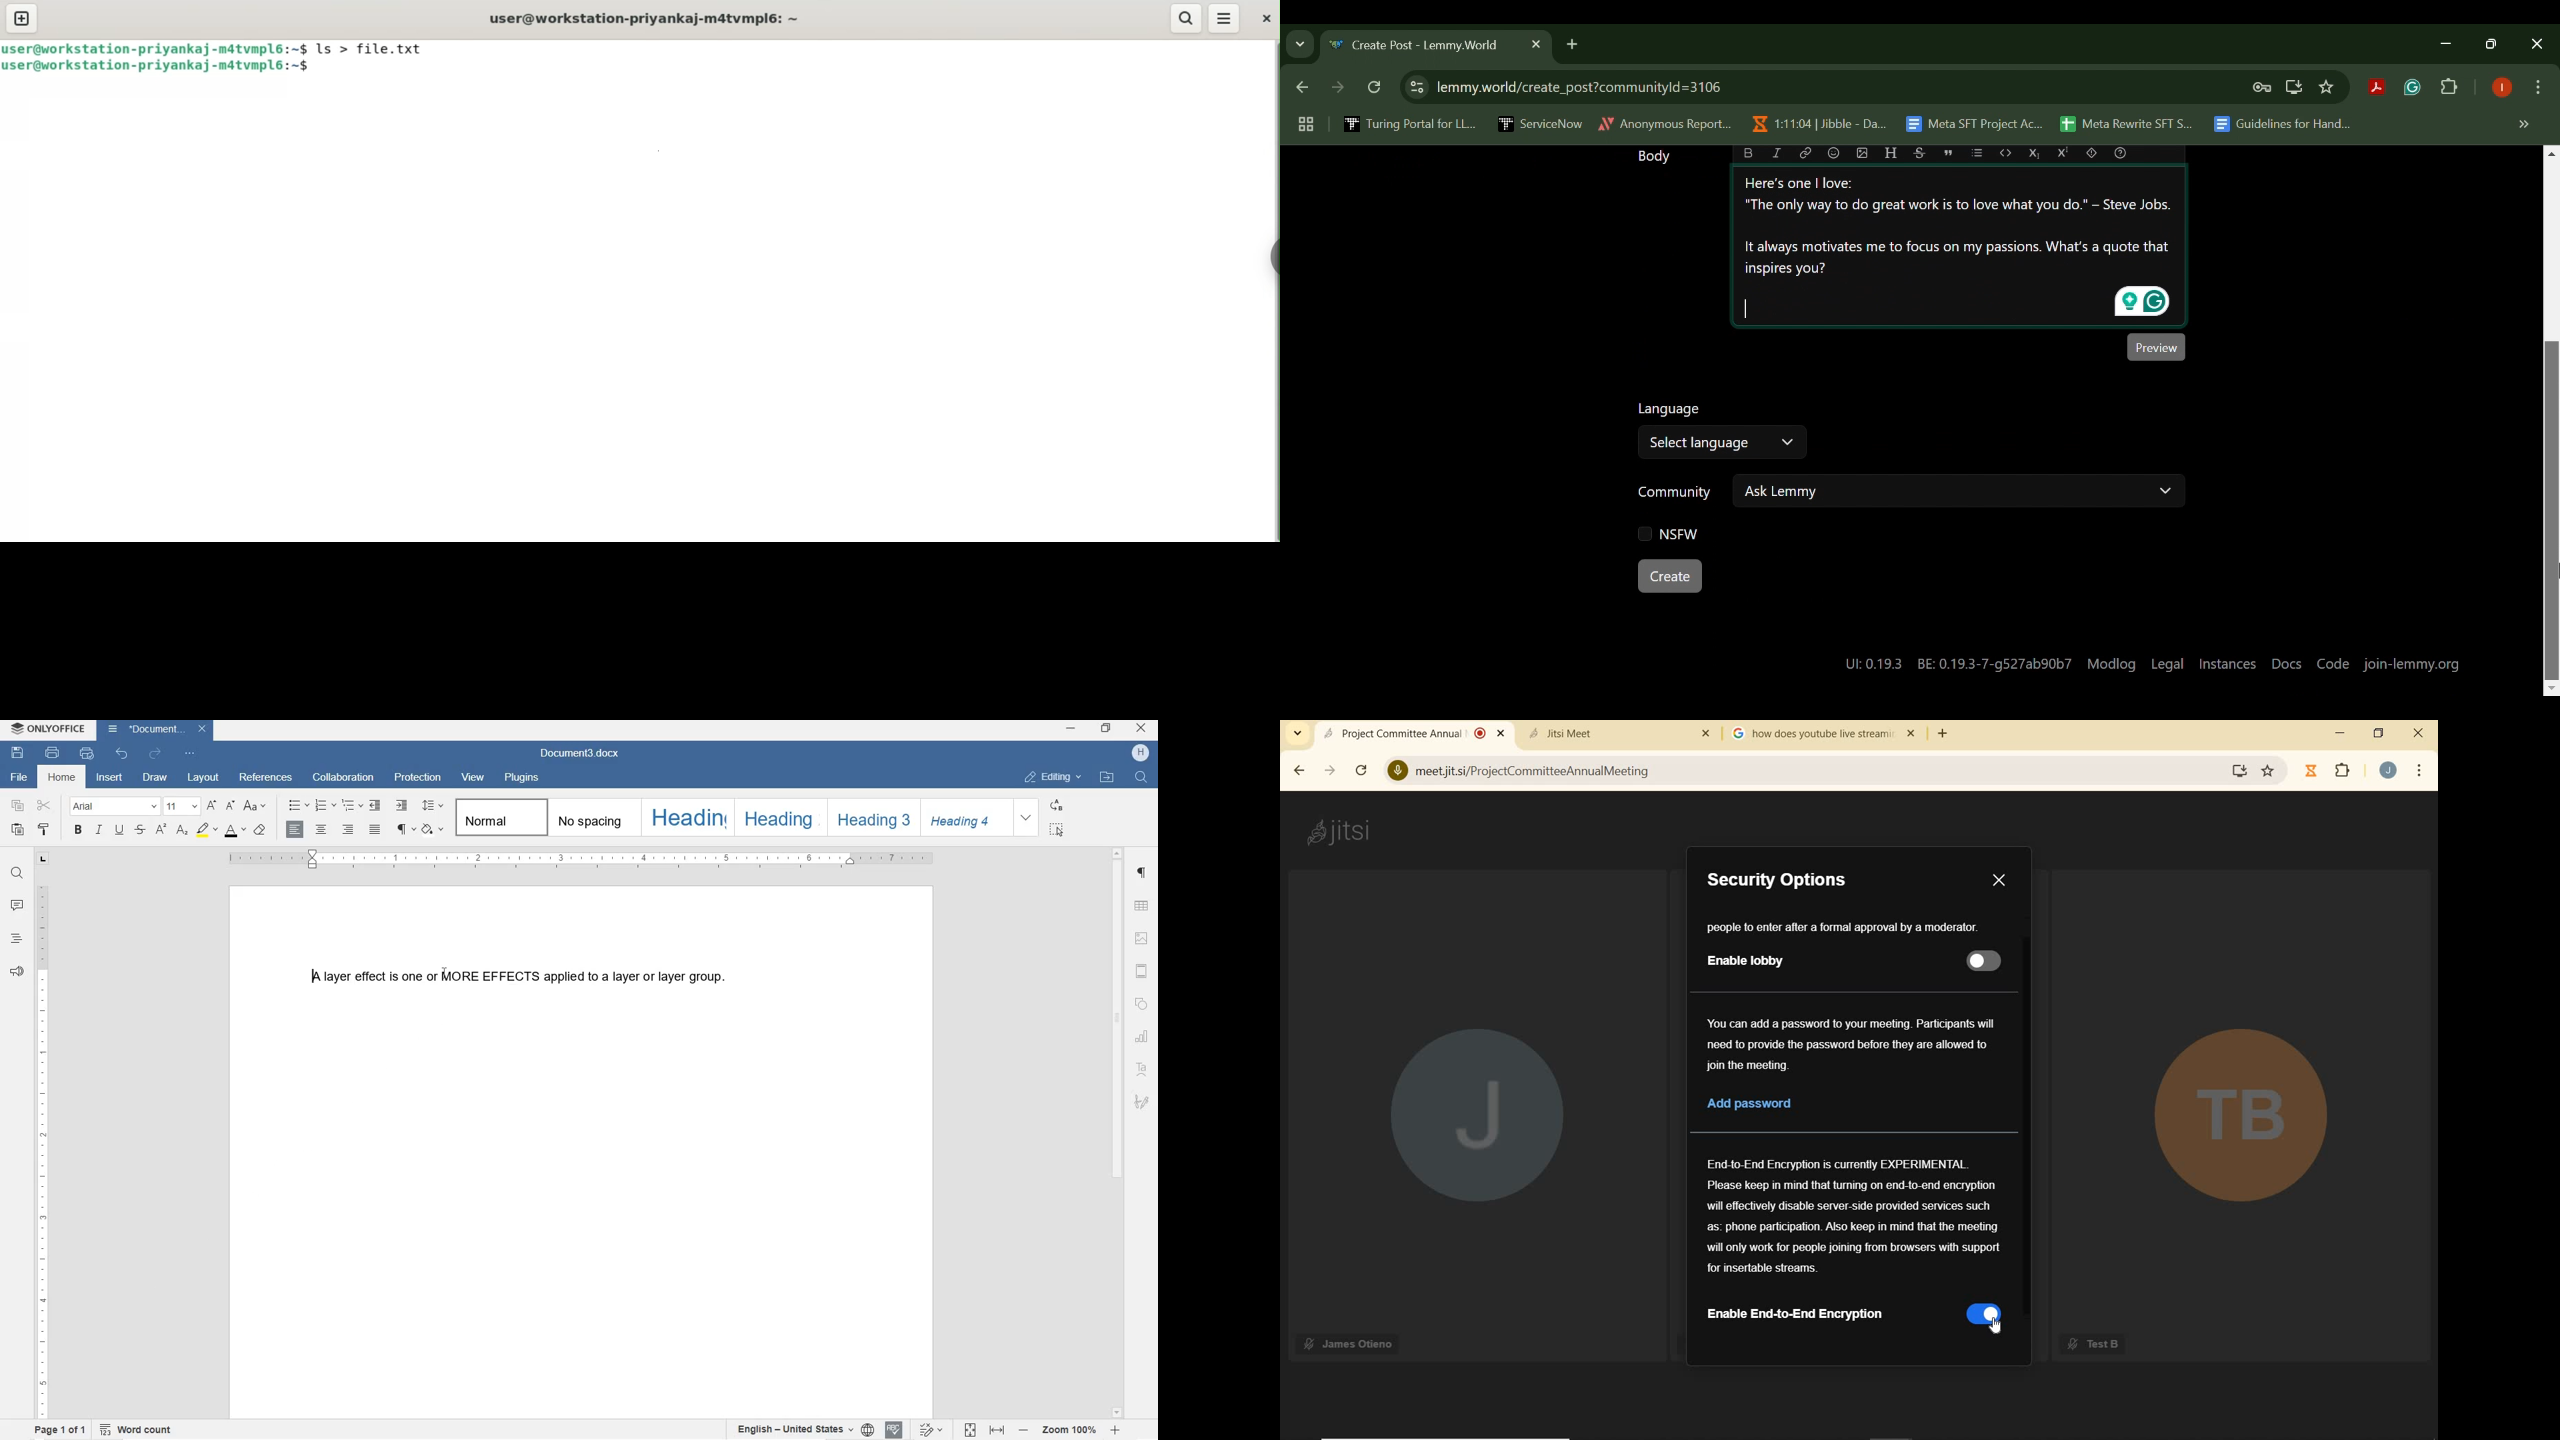  What do you see at coordinates (499, 817) in the screenshot?
I see `NORMAL` at bounding box center [499, 817].